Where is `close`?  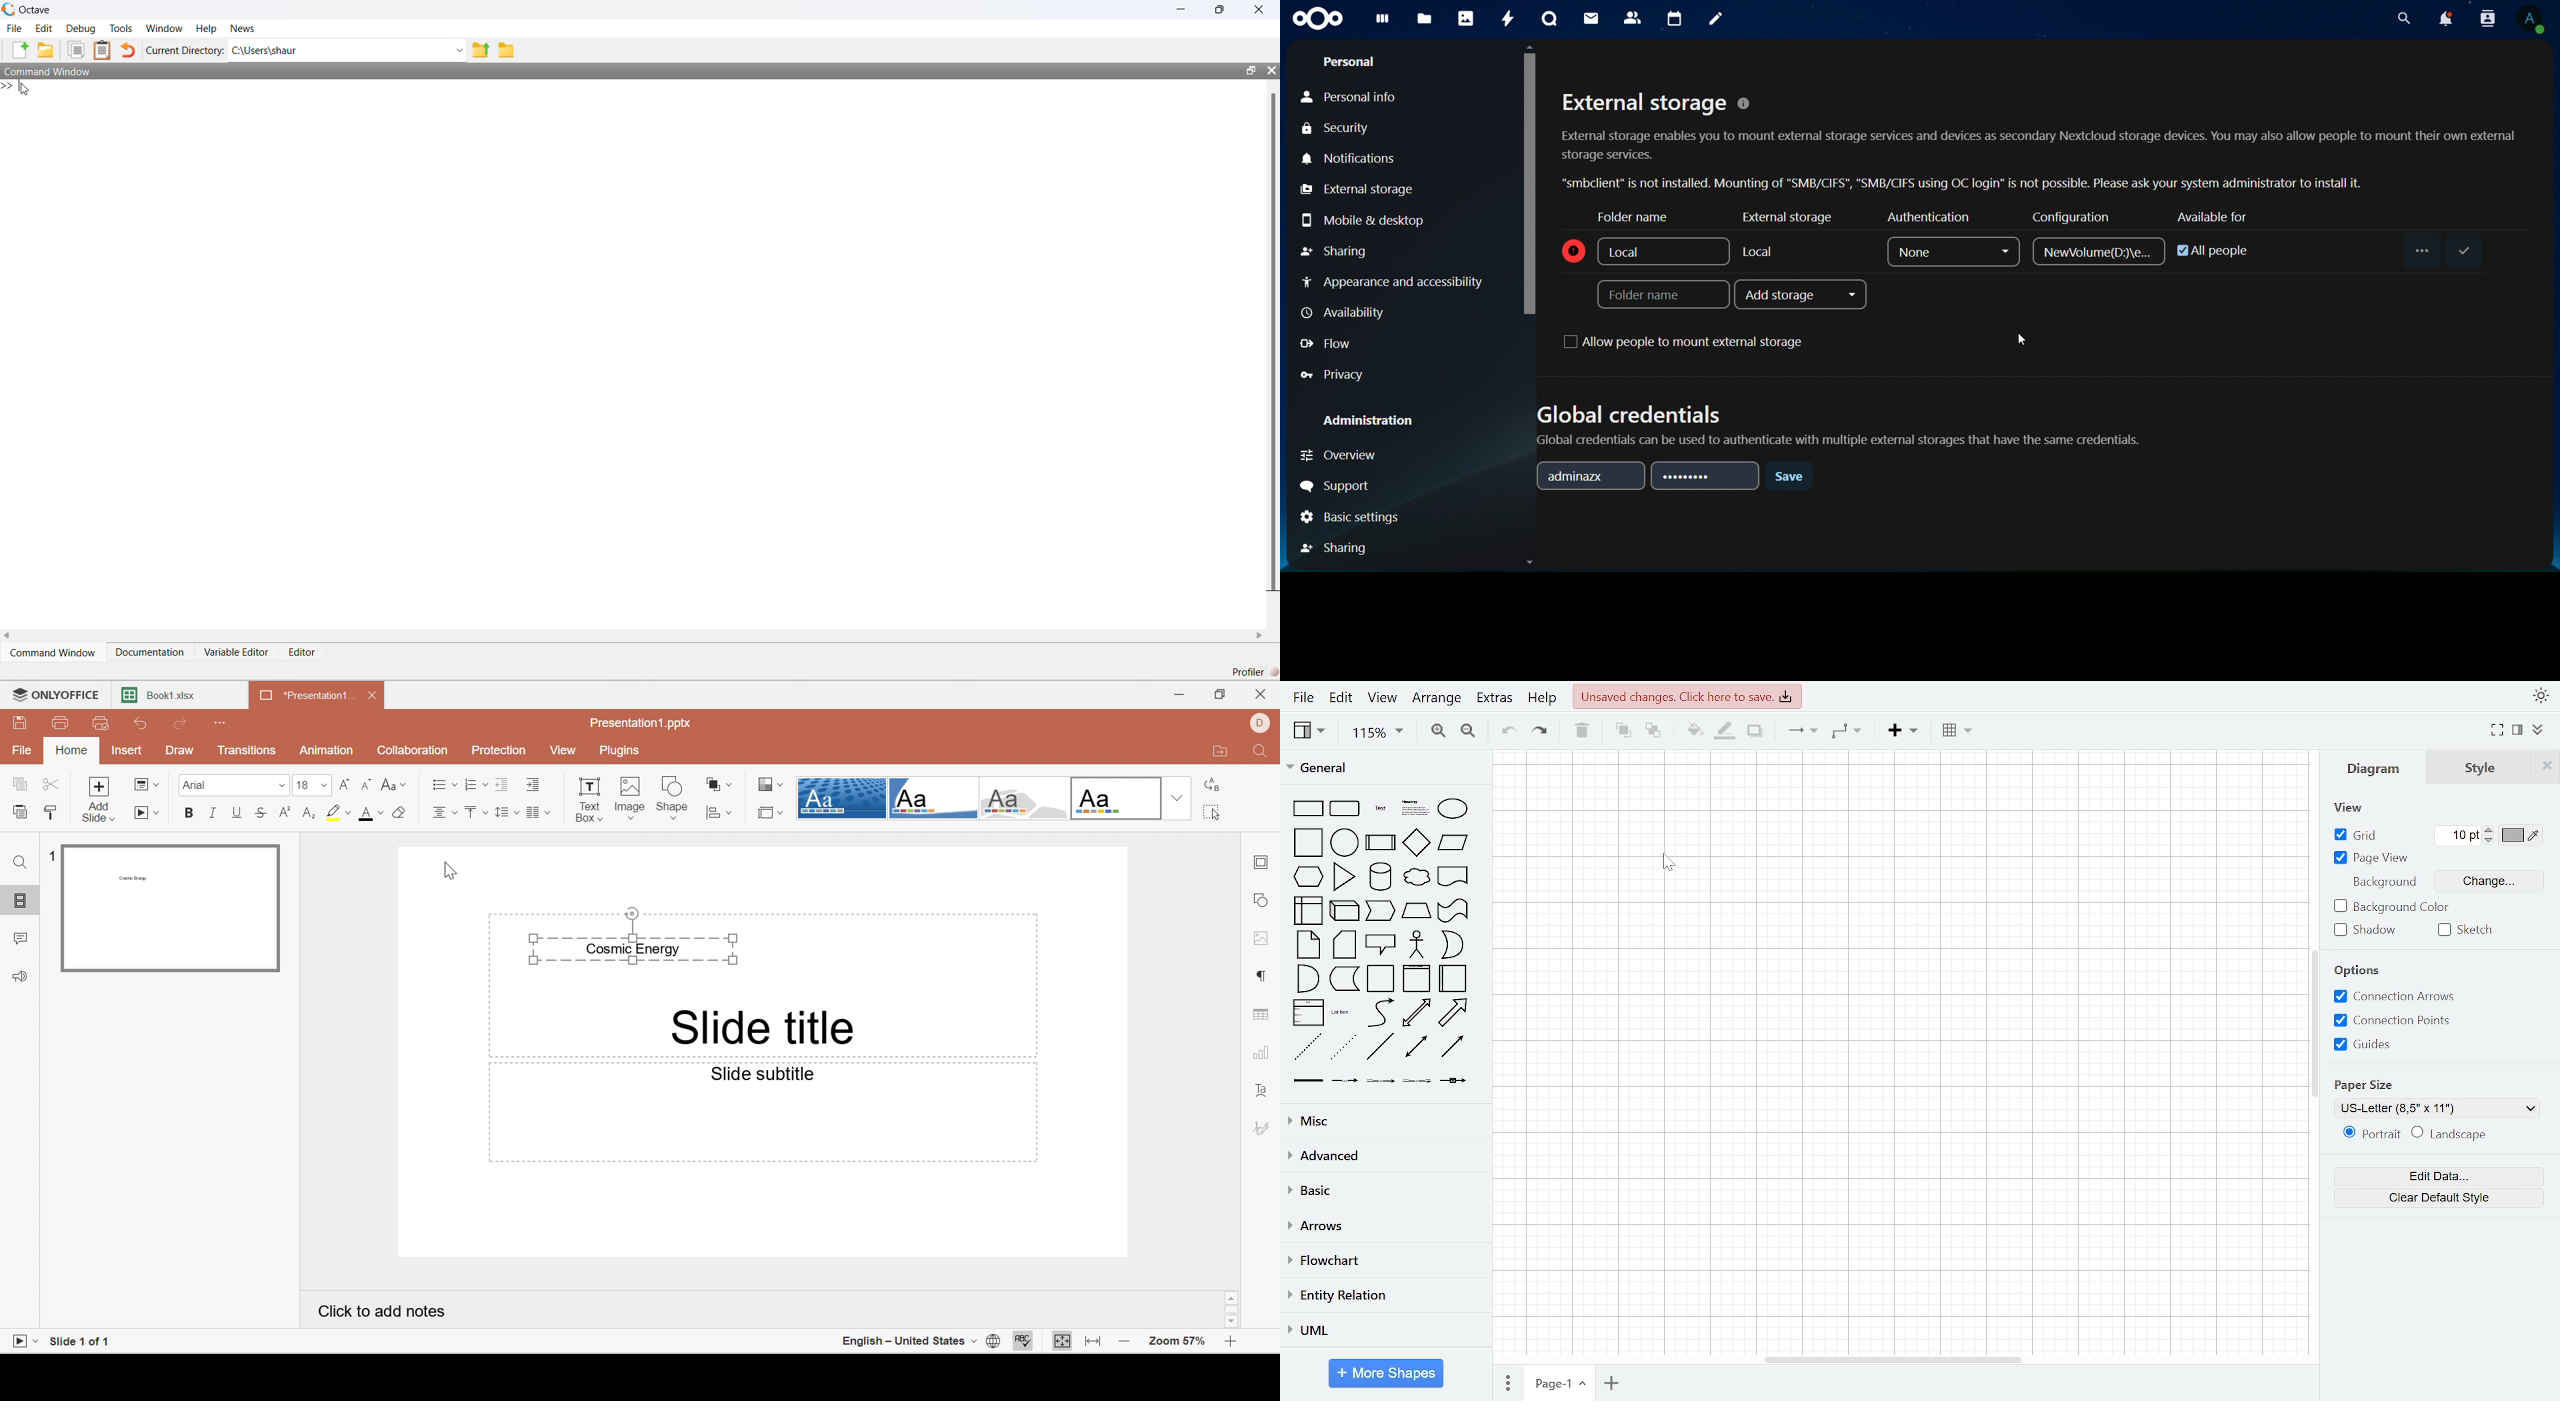 close is located at coordinates (1271, 70).